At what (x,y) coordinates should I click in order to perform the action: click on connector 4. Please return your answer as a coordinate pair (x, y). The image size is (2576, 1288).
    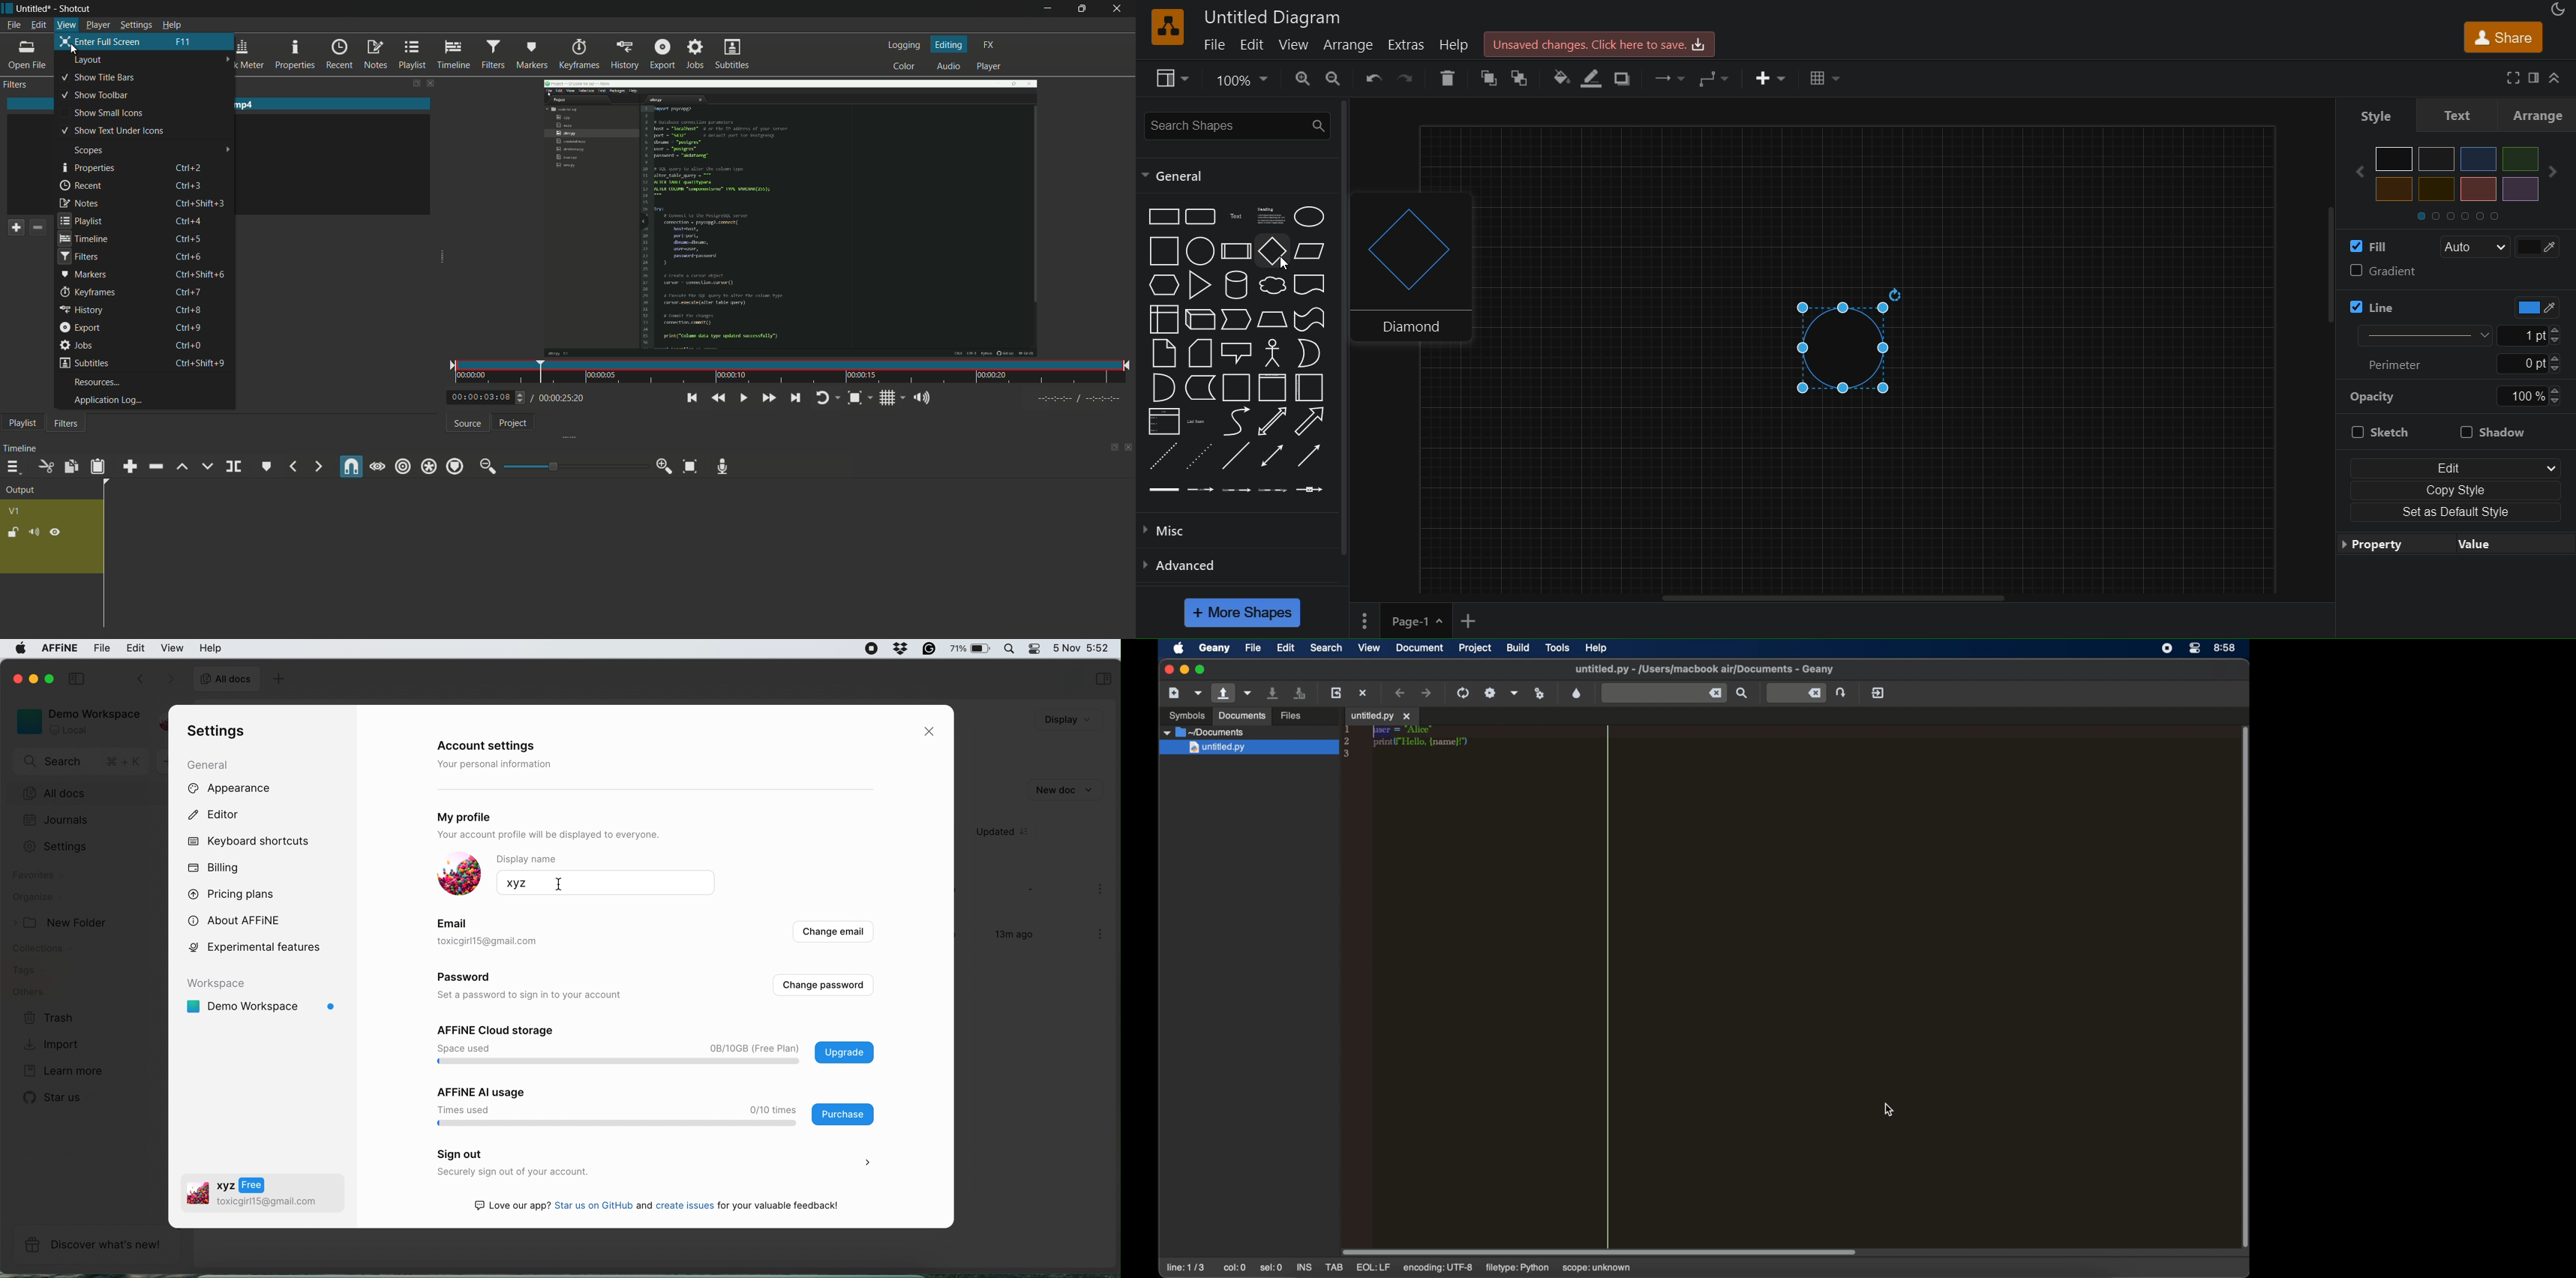
    Looking at the image, I should click on (1273, 490).